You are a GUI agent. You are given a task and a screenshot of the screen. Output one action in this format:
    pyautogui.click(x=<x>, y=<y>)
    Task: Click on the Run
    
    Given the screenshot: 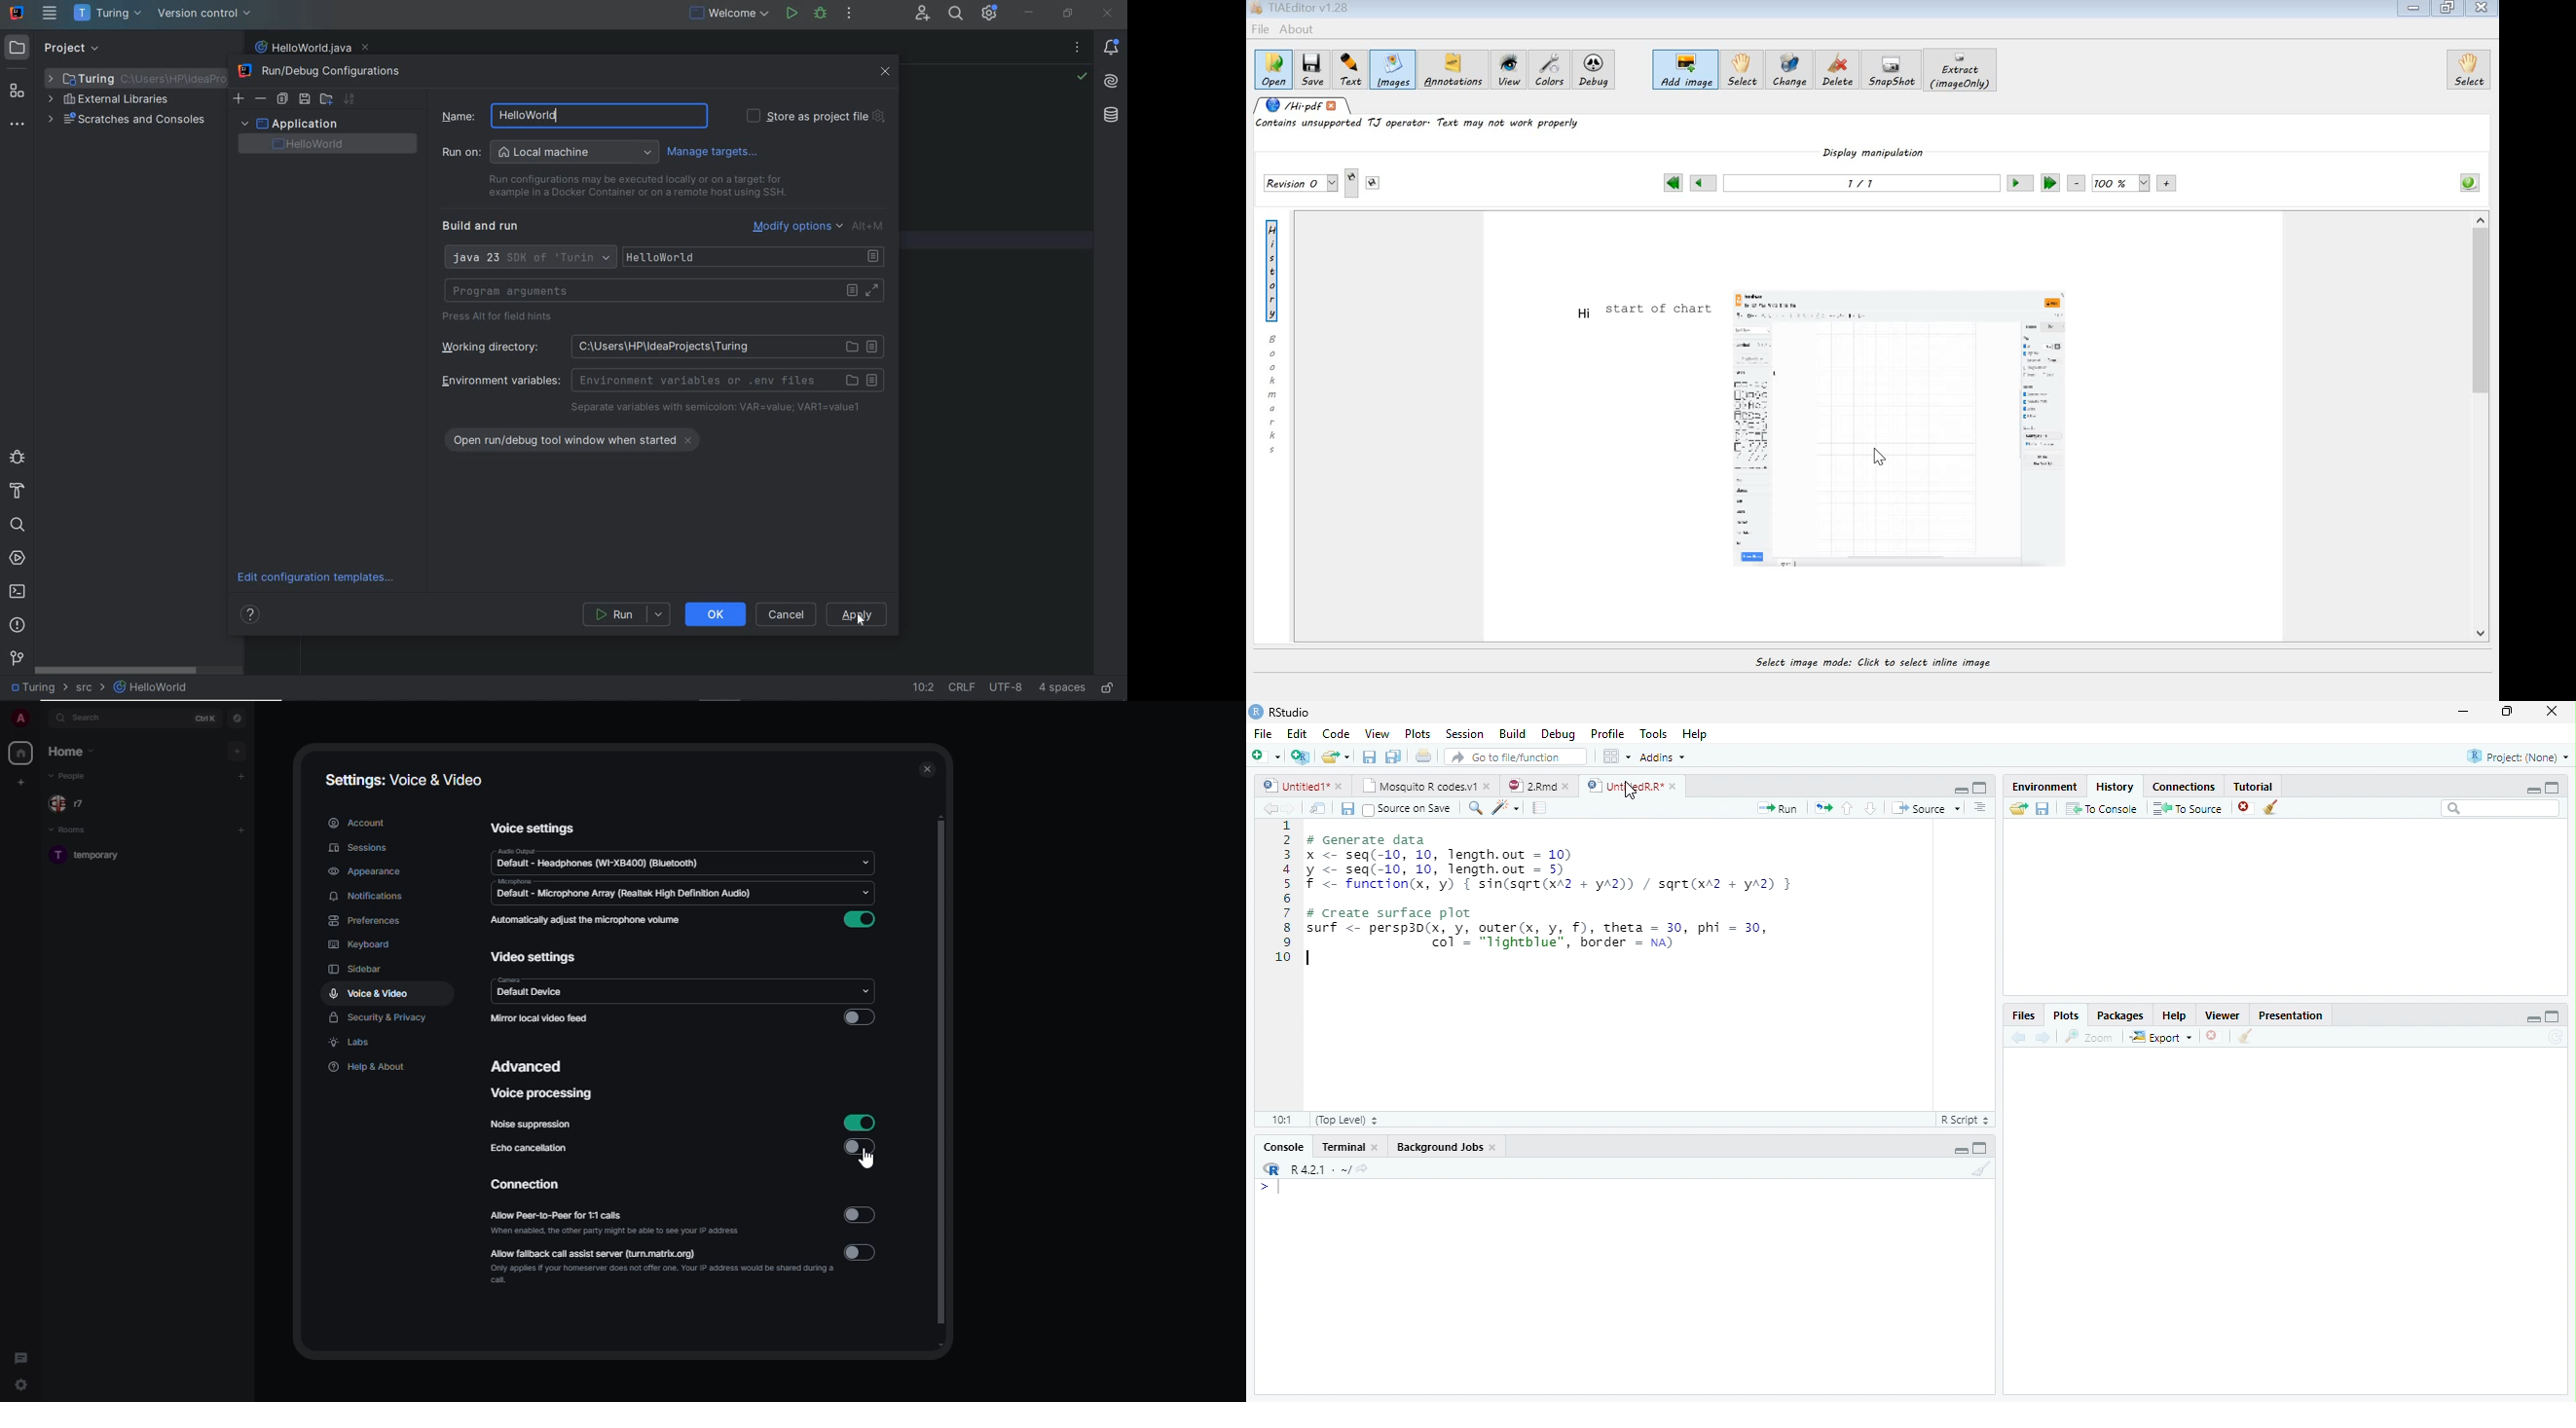 What is the action you would take?
    pyautogui.click(x=1776, y=808)
    